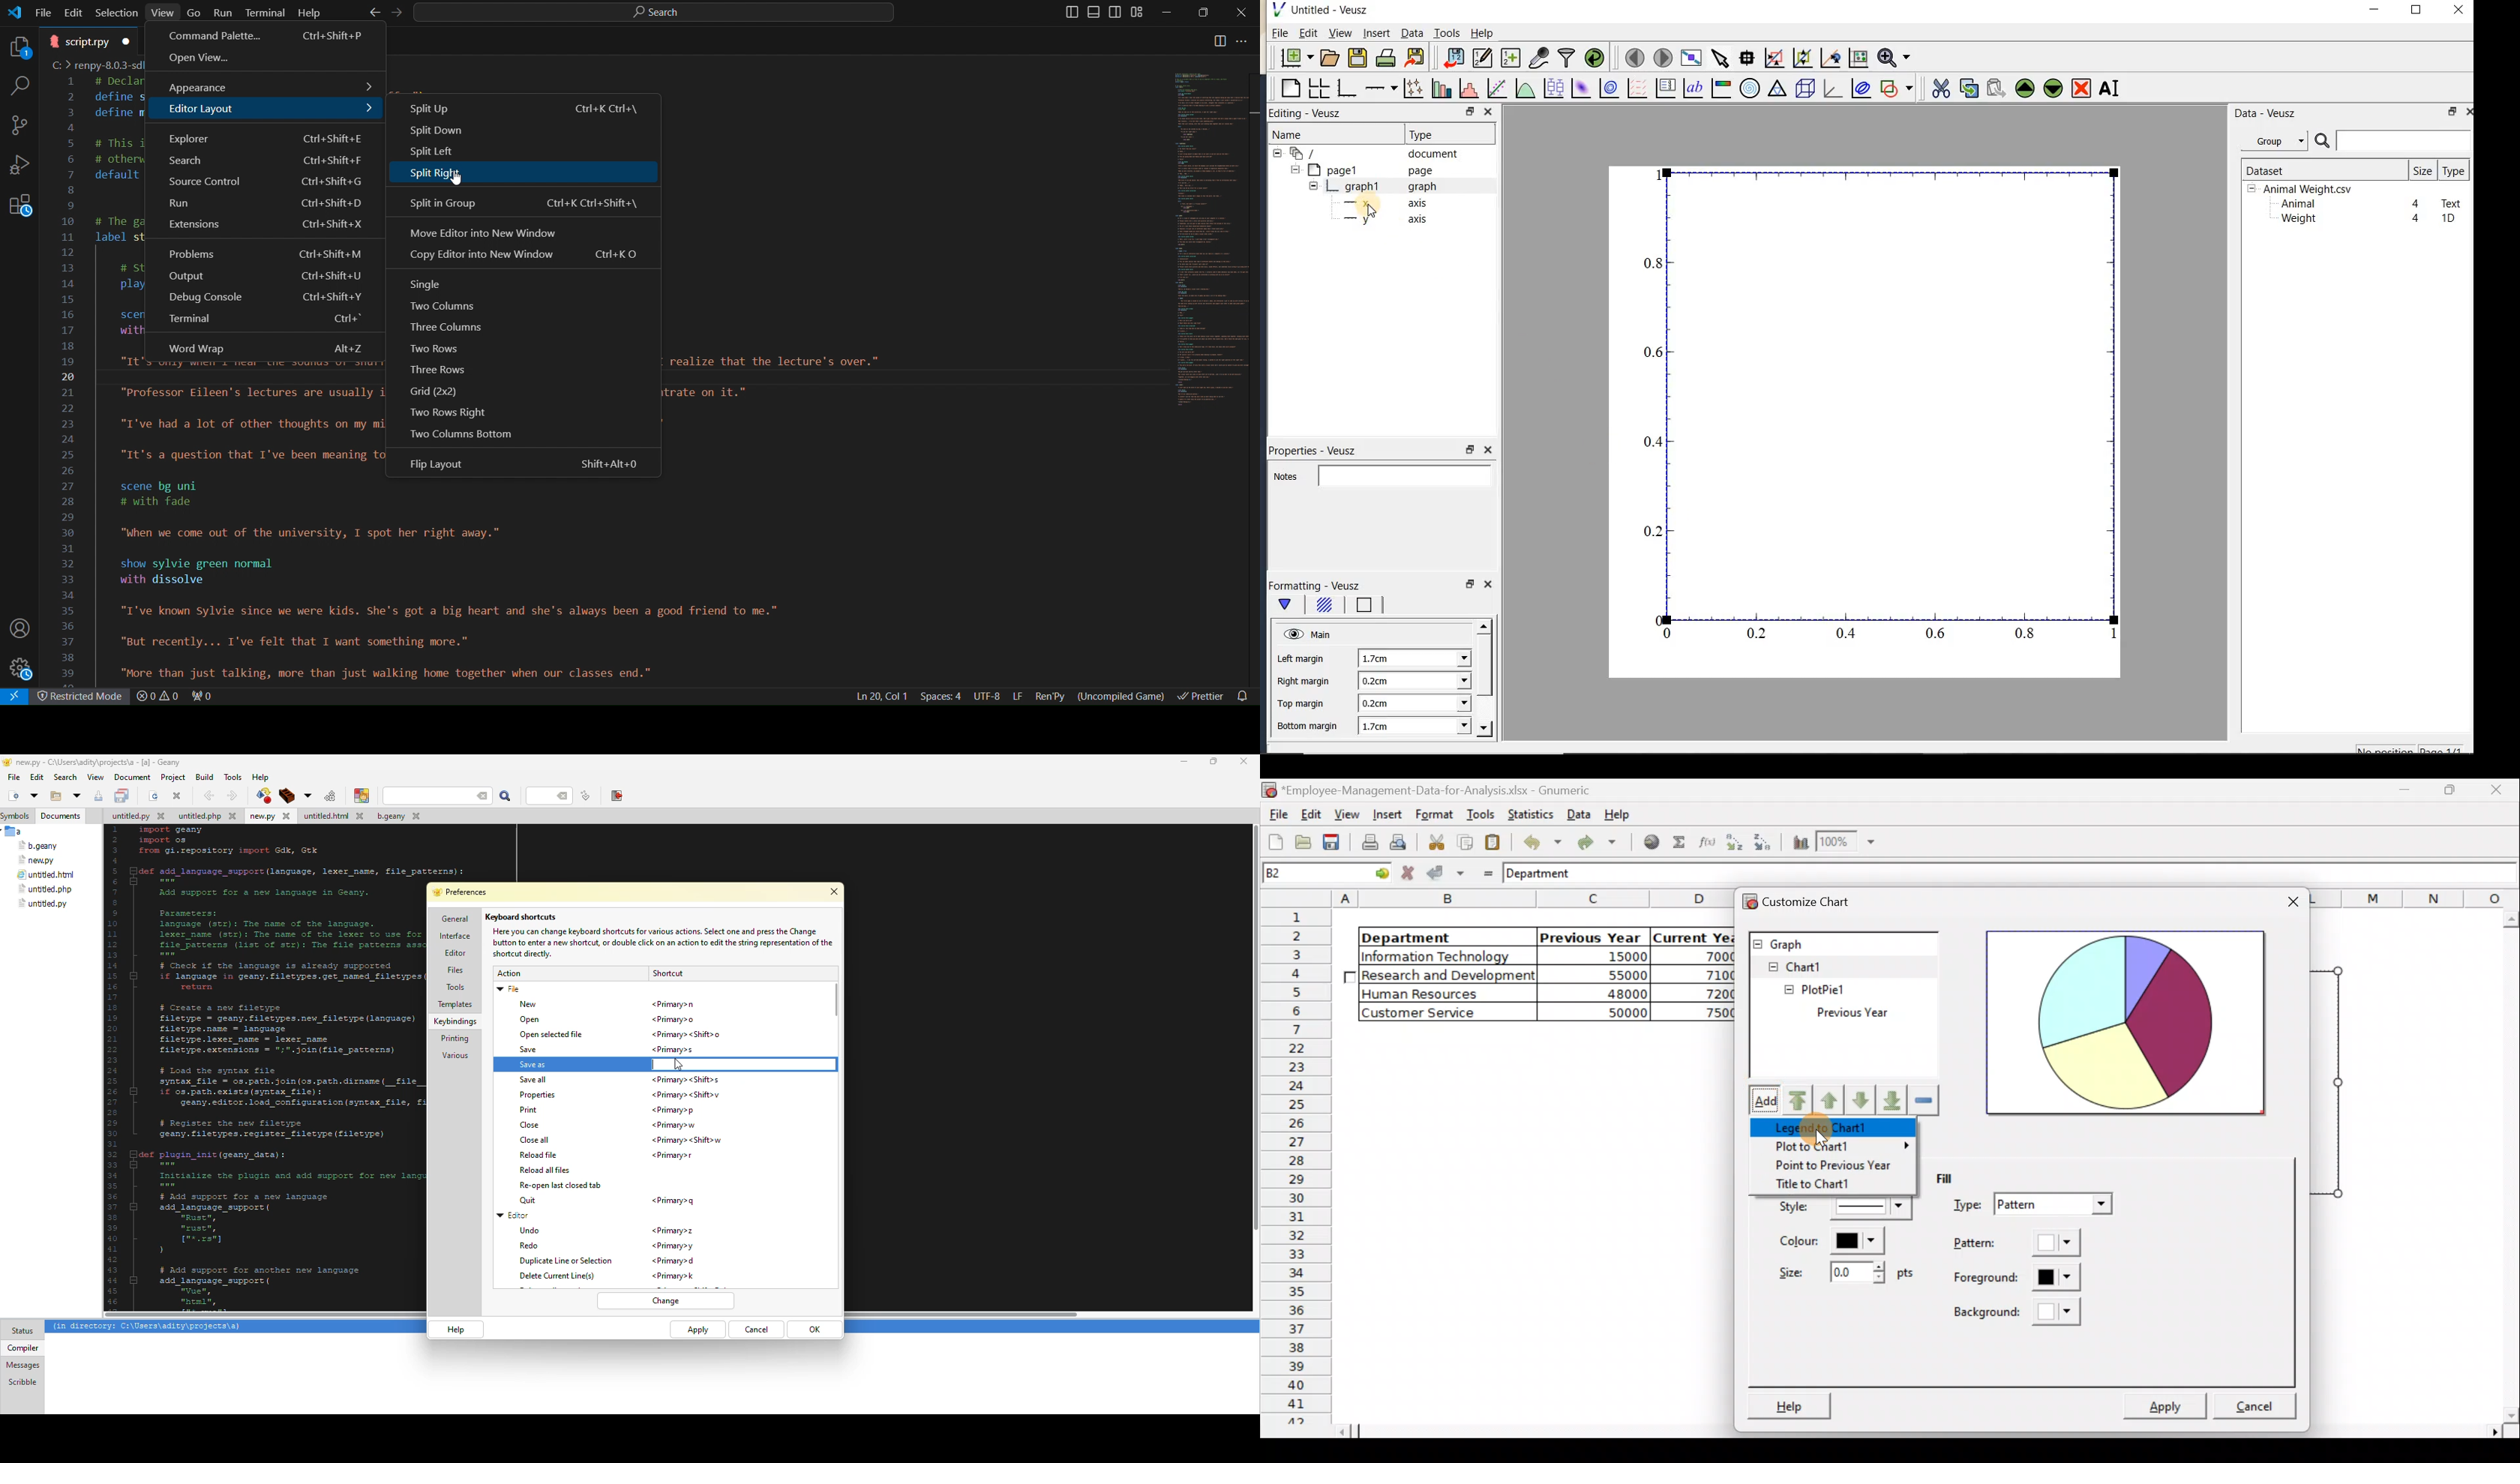  I want to click on typing shortcut, so click(720, 1064).